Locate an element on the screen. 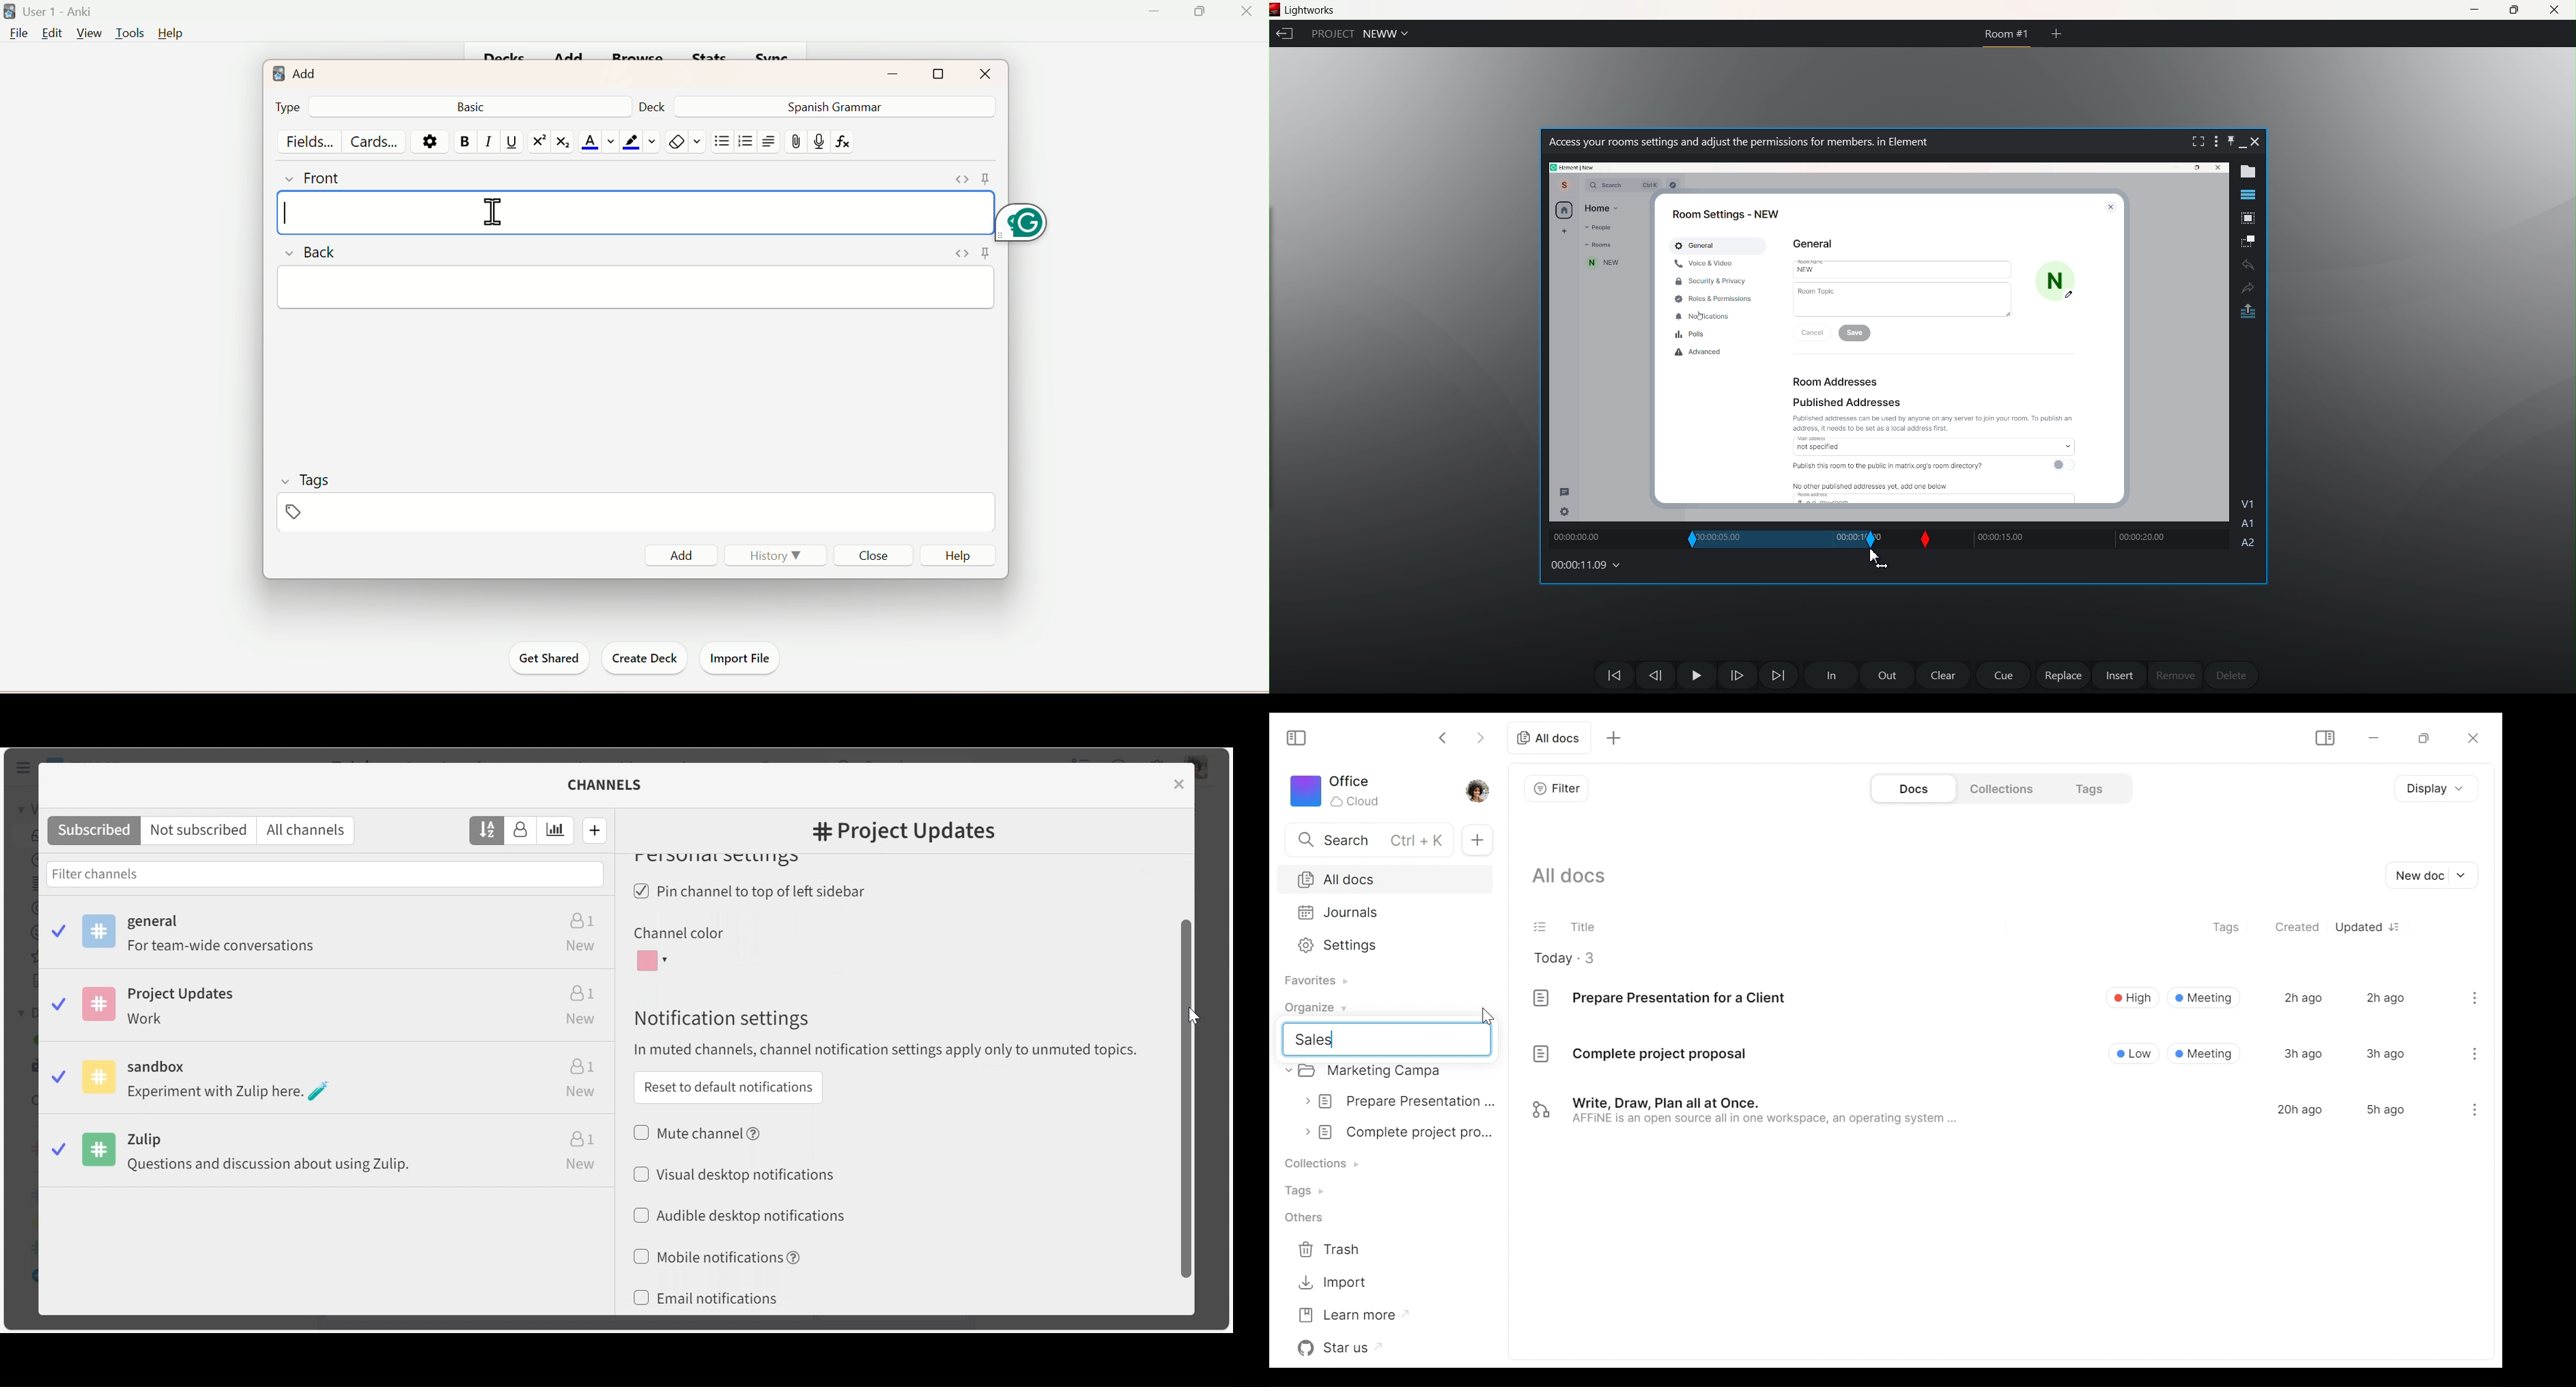  Edit is located at coordinates (51, 34).